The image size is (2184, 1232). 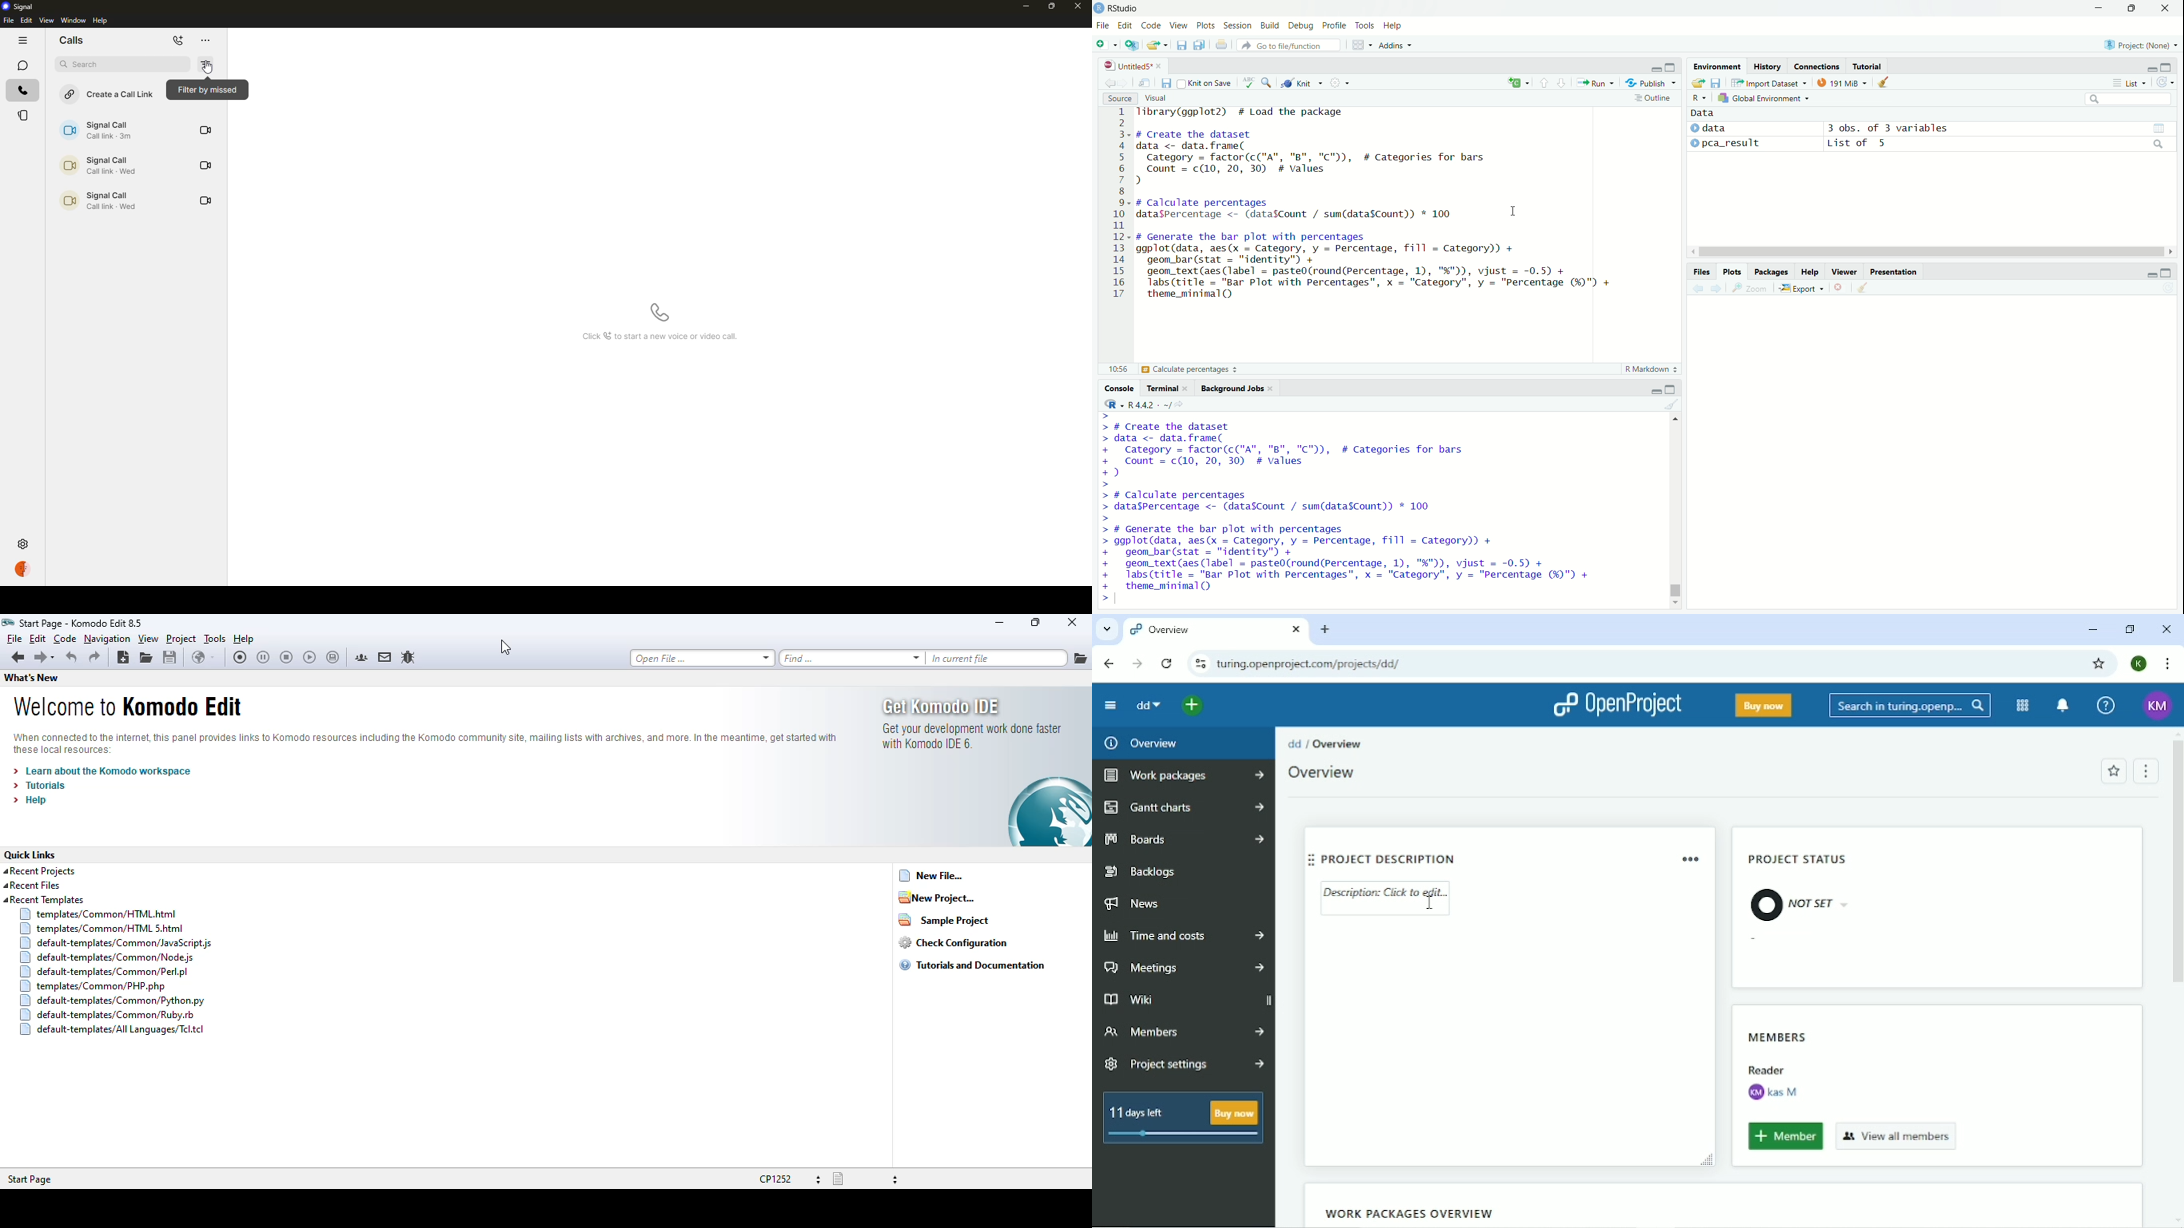 What do you see at coordinates (75, 41) in the screenshot?
I see `calls` at bounding box center [75, 41].